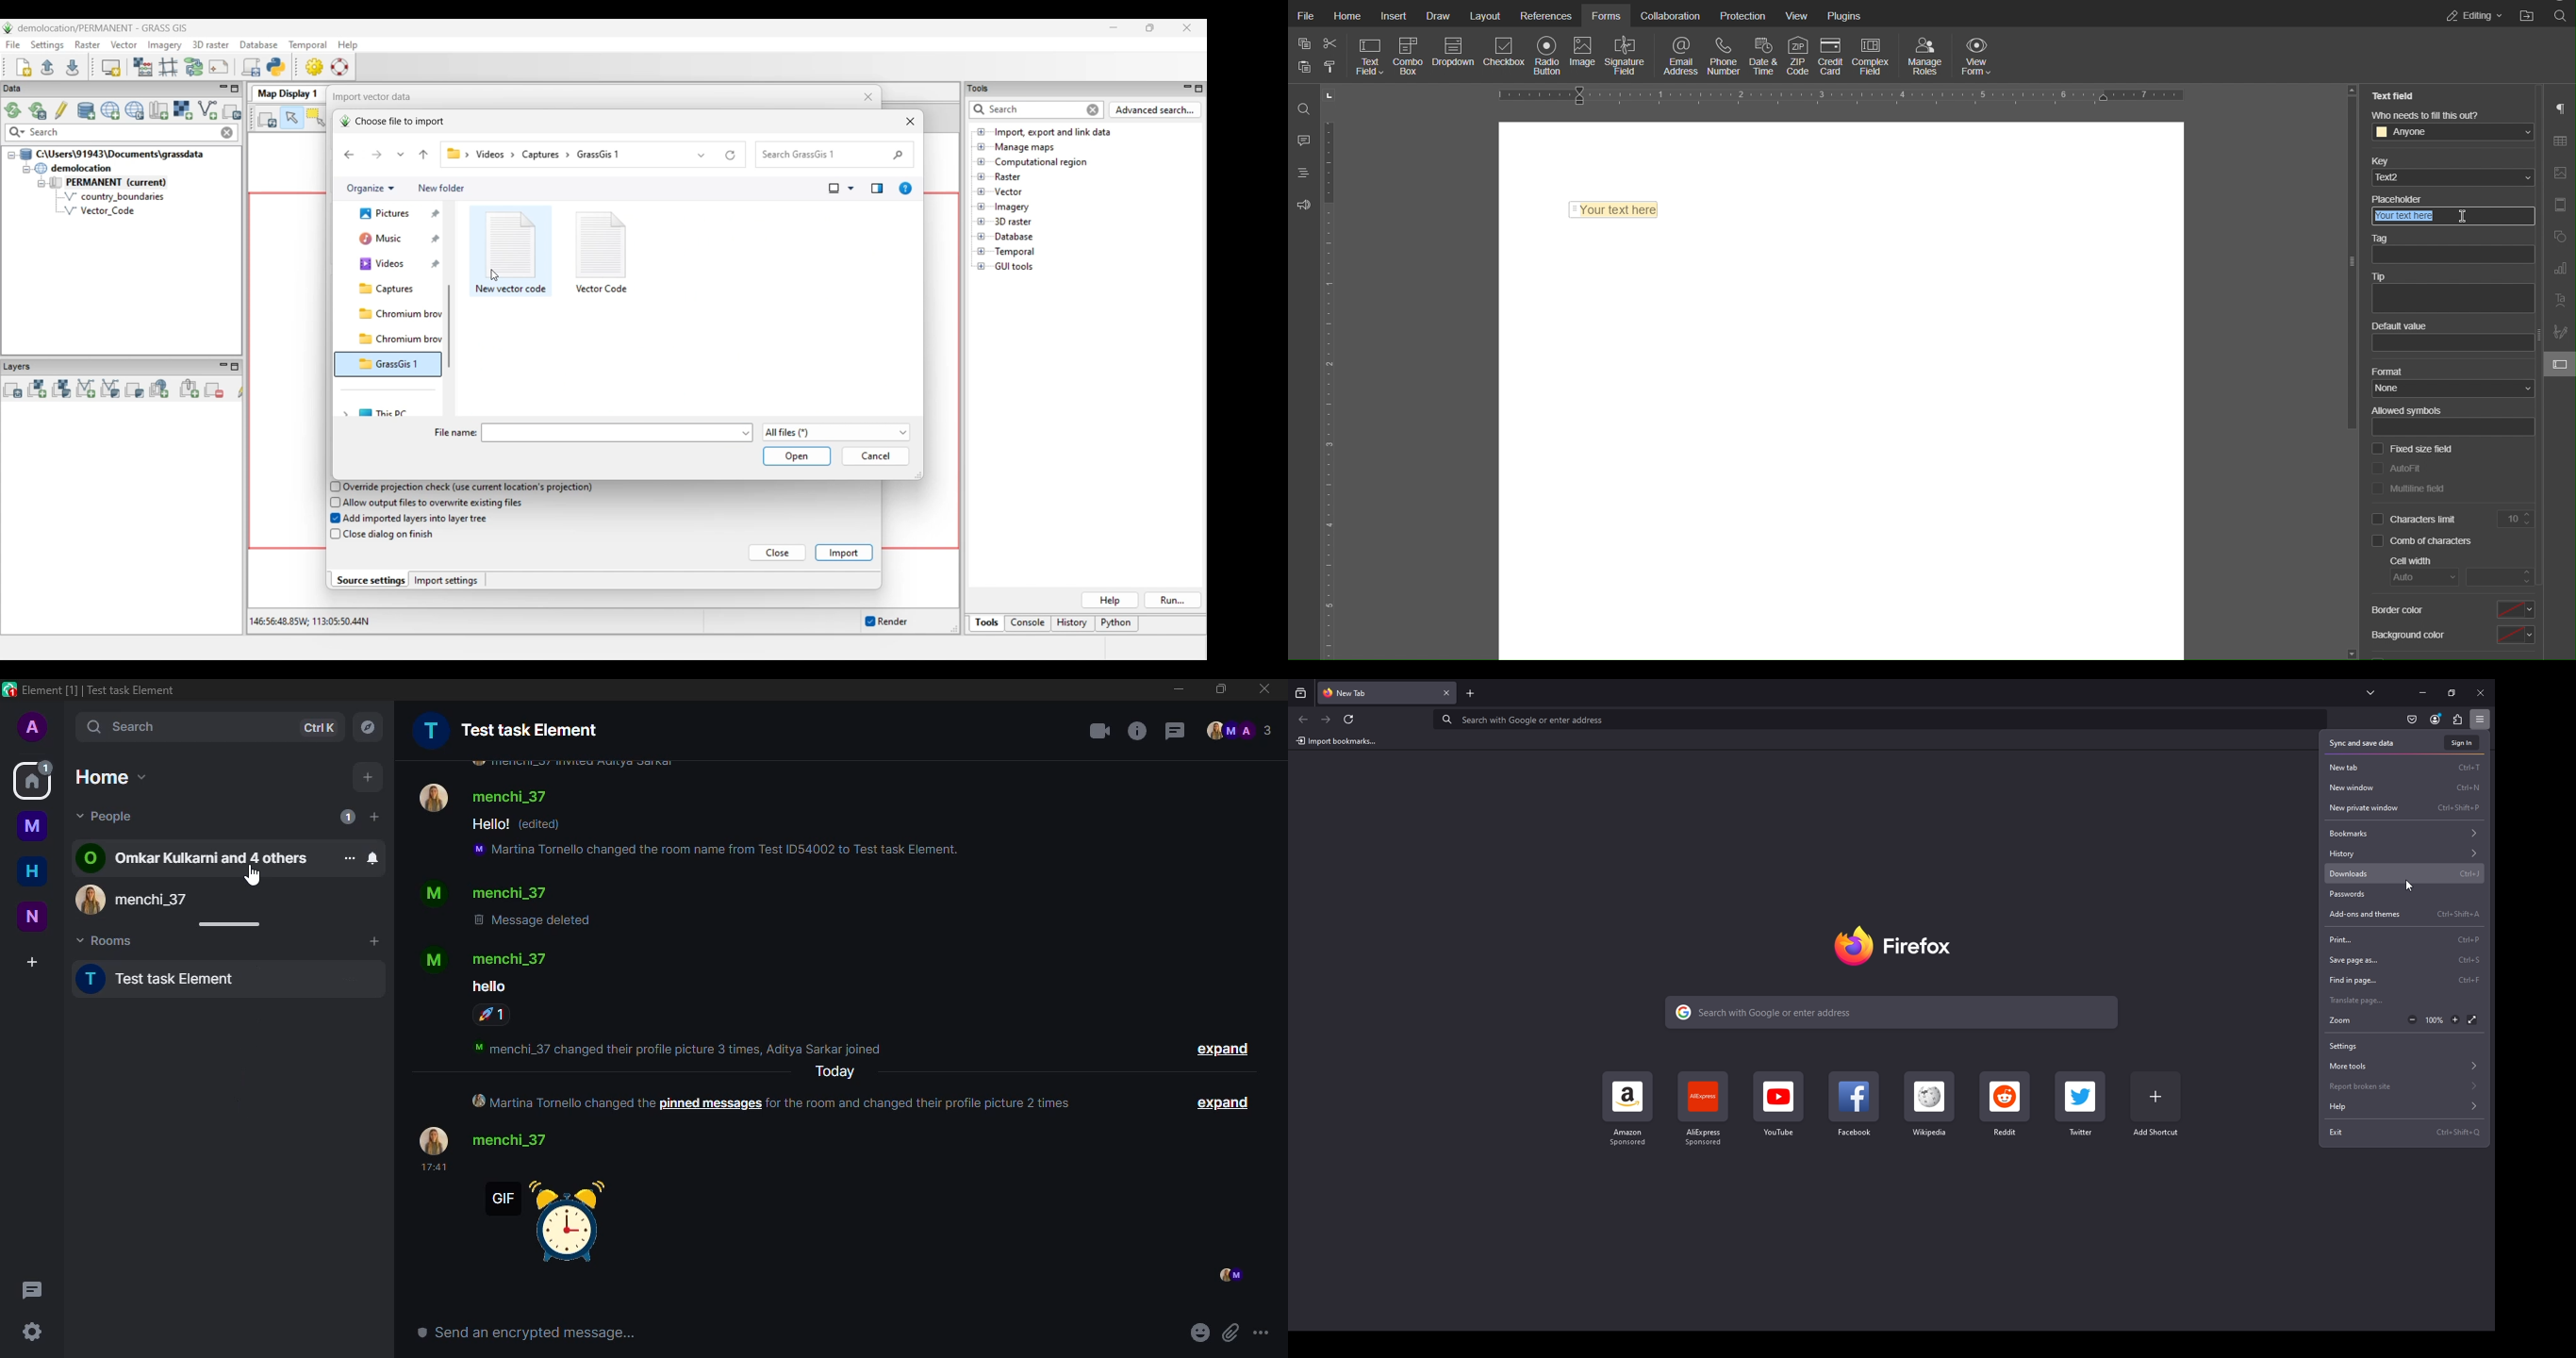 The image size is (2576, 1372). Describe the element at coordinates (2404, 893) in the screenshot. I see `Passwords` at that location.